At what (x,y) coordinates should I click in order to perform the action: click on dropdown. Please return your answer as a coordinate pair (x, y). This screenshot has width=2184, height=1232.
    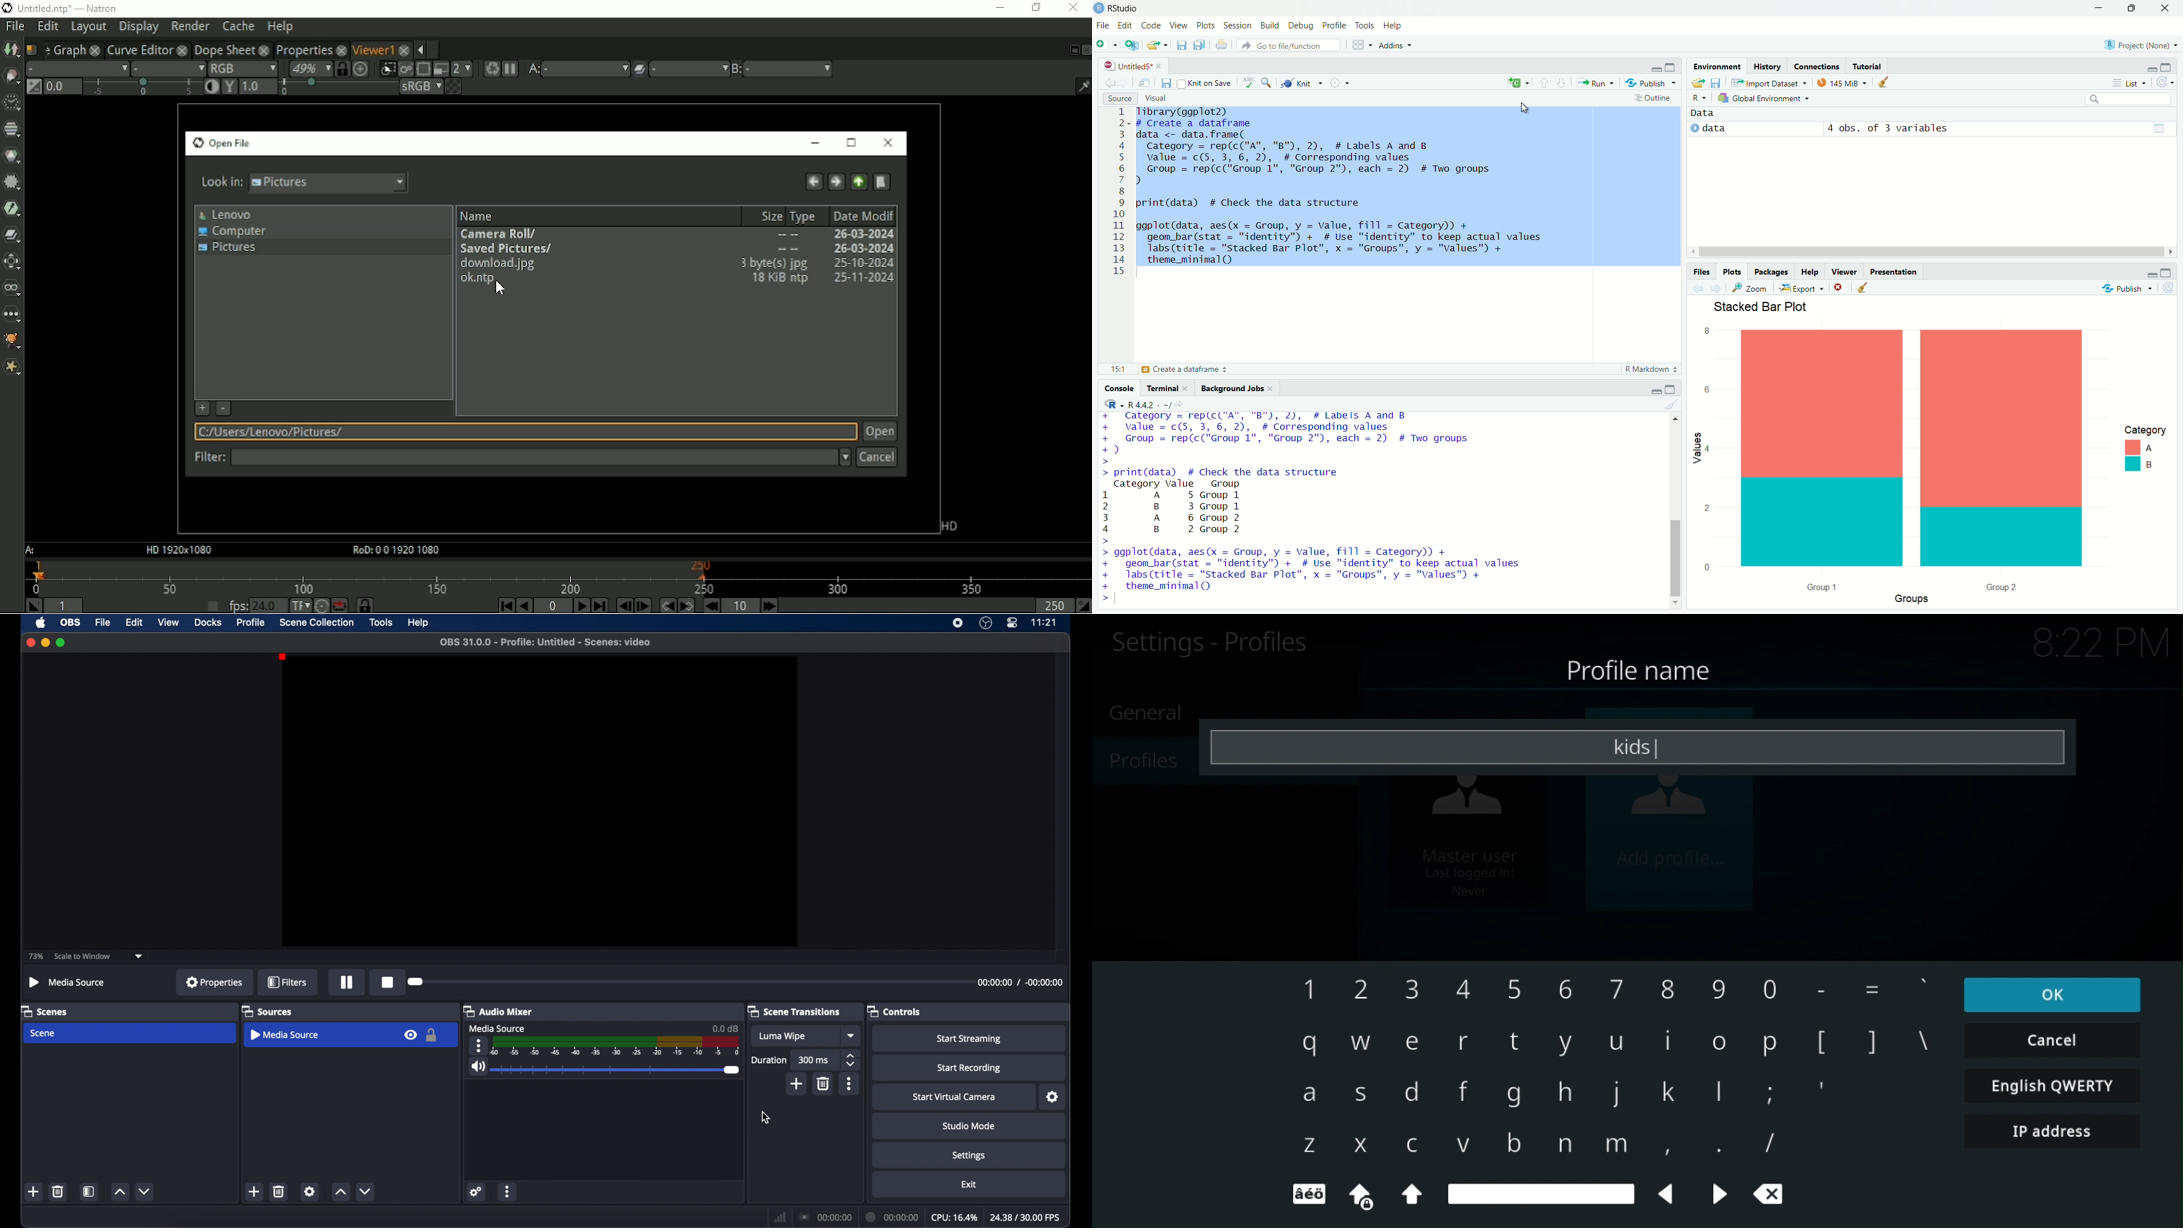
    Looking at the image, I should click on (139, 956).